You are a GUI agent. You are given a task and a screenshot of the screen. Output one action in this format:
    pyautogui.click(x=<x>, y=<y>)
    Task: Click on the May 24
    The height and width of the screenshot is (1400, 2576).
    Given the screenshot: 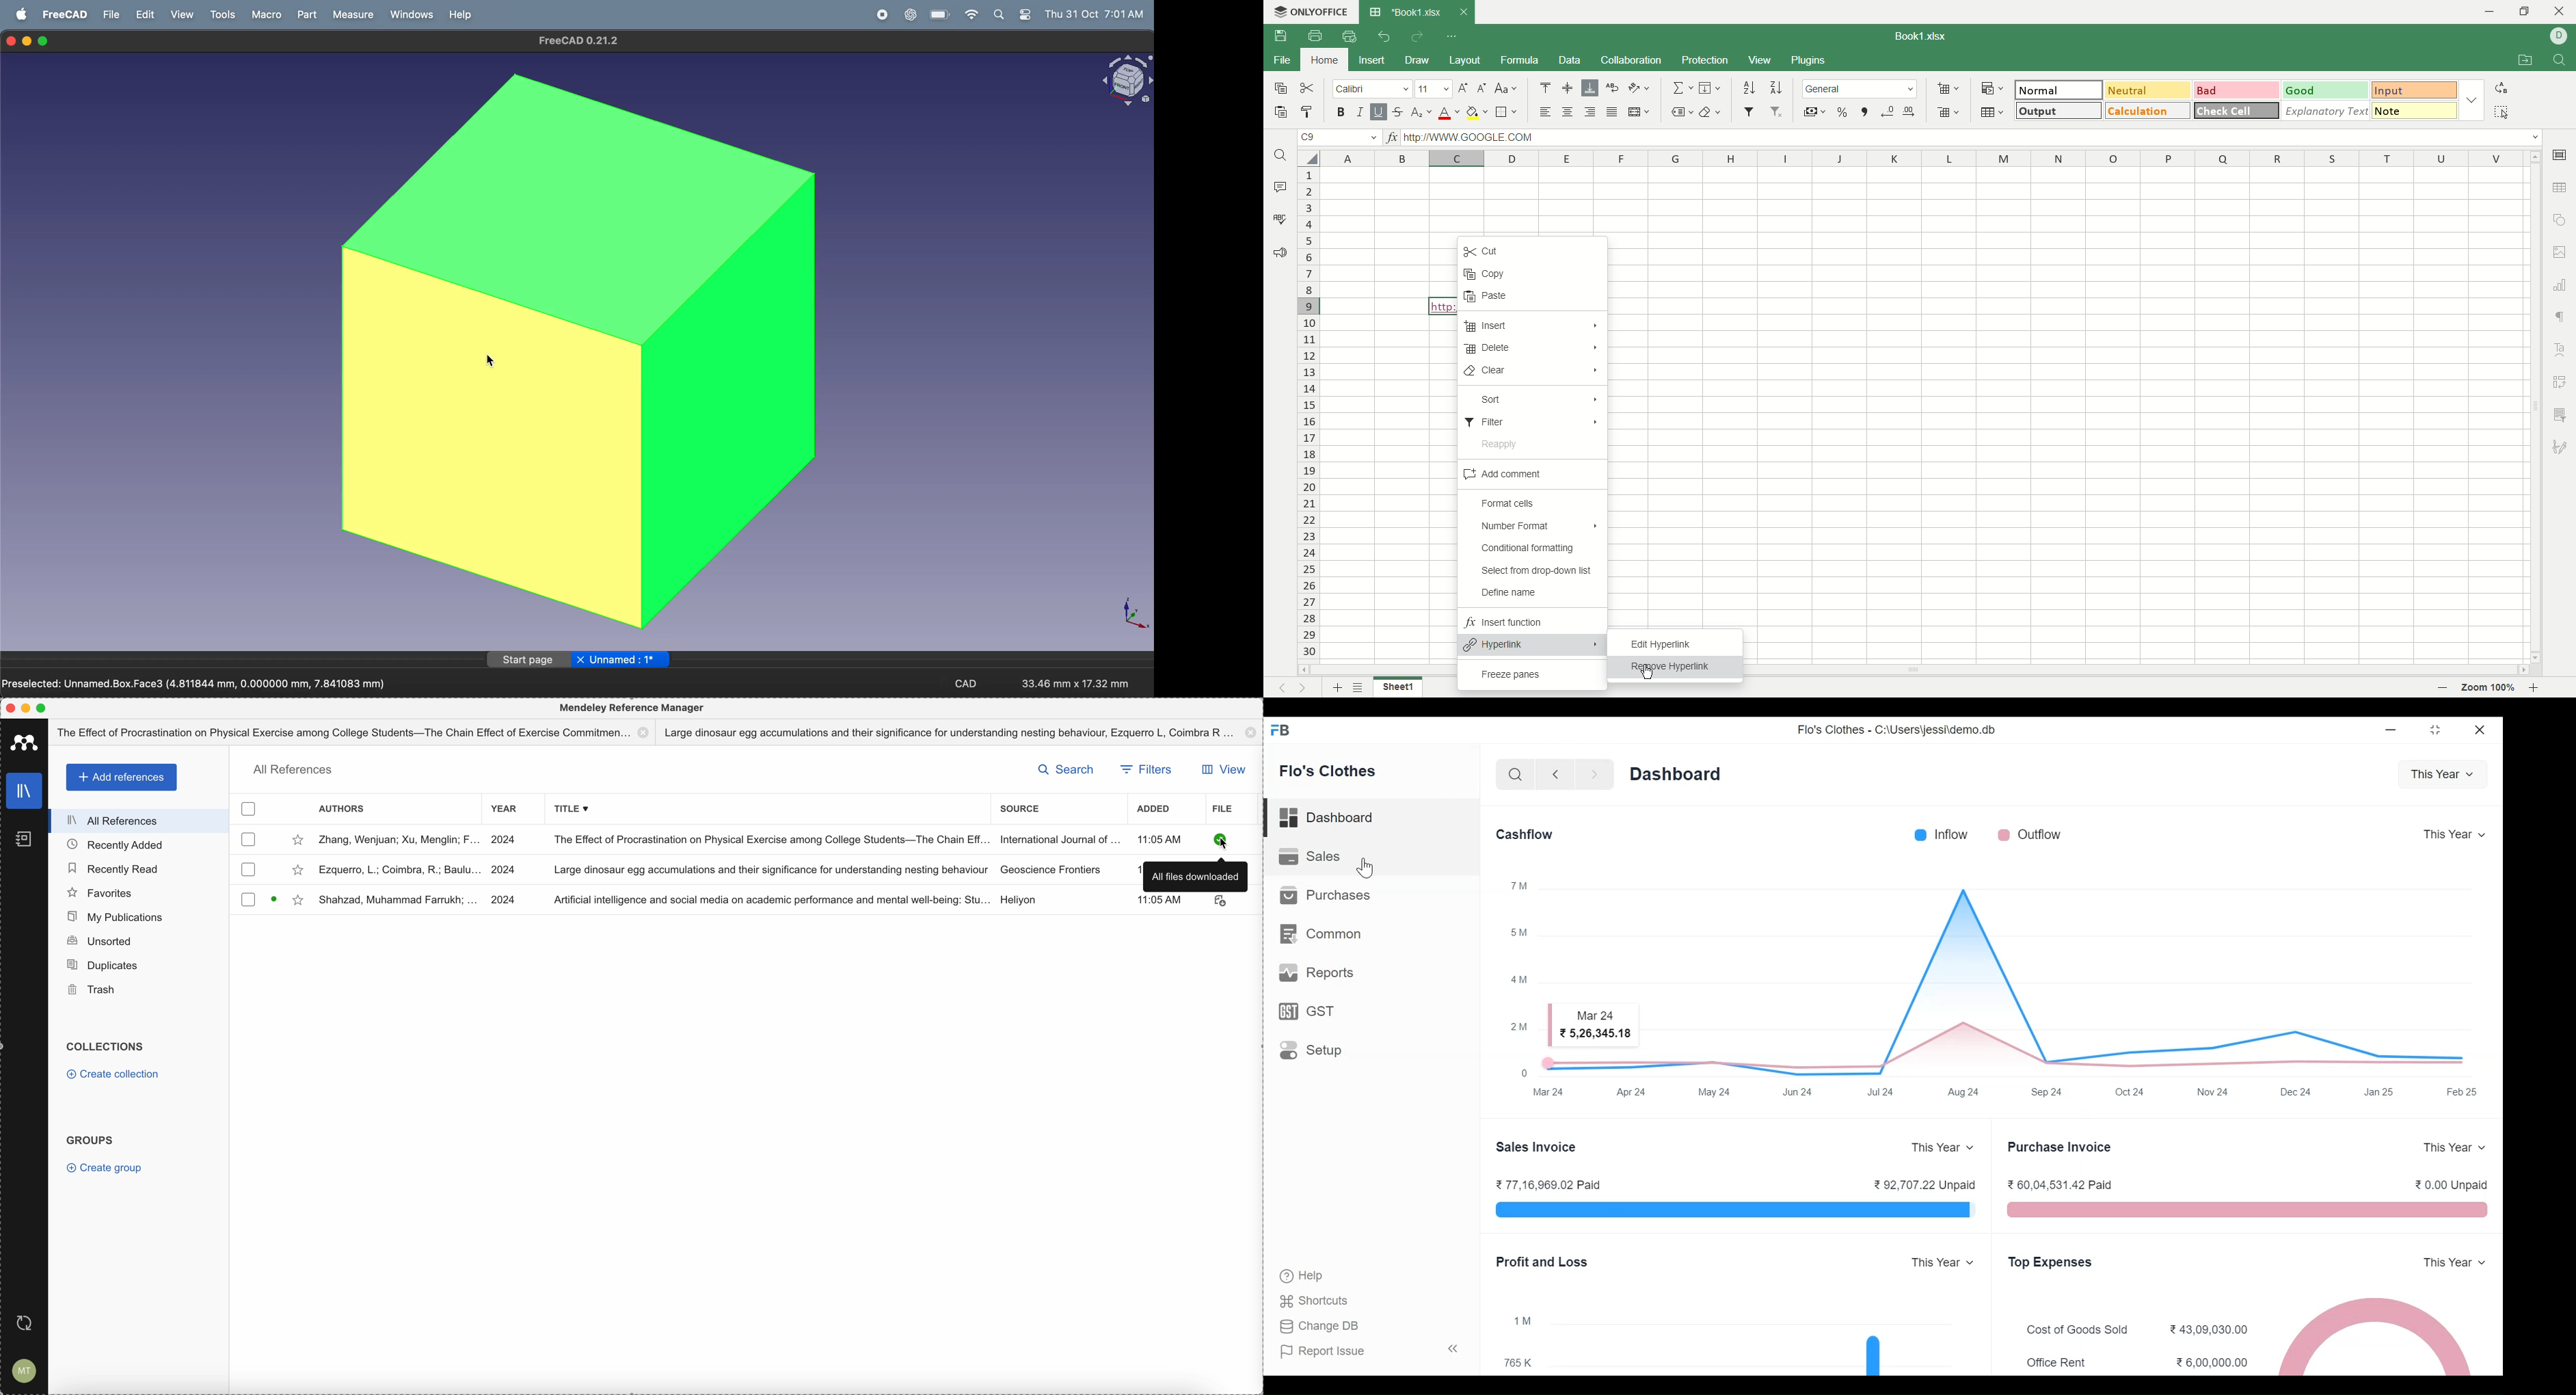 What is the action you would take?
    pyautogui.click(x=1715, y=1091)
    